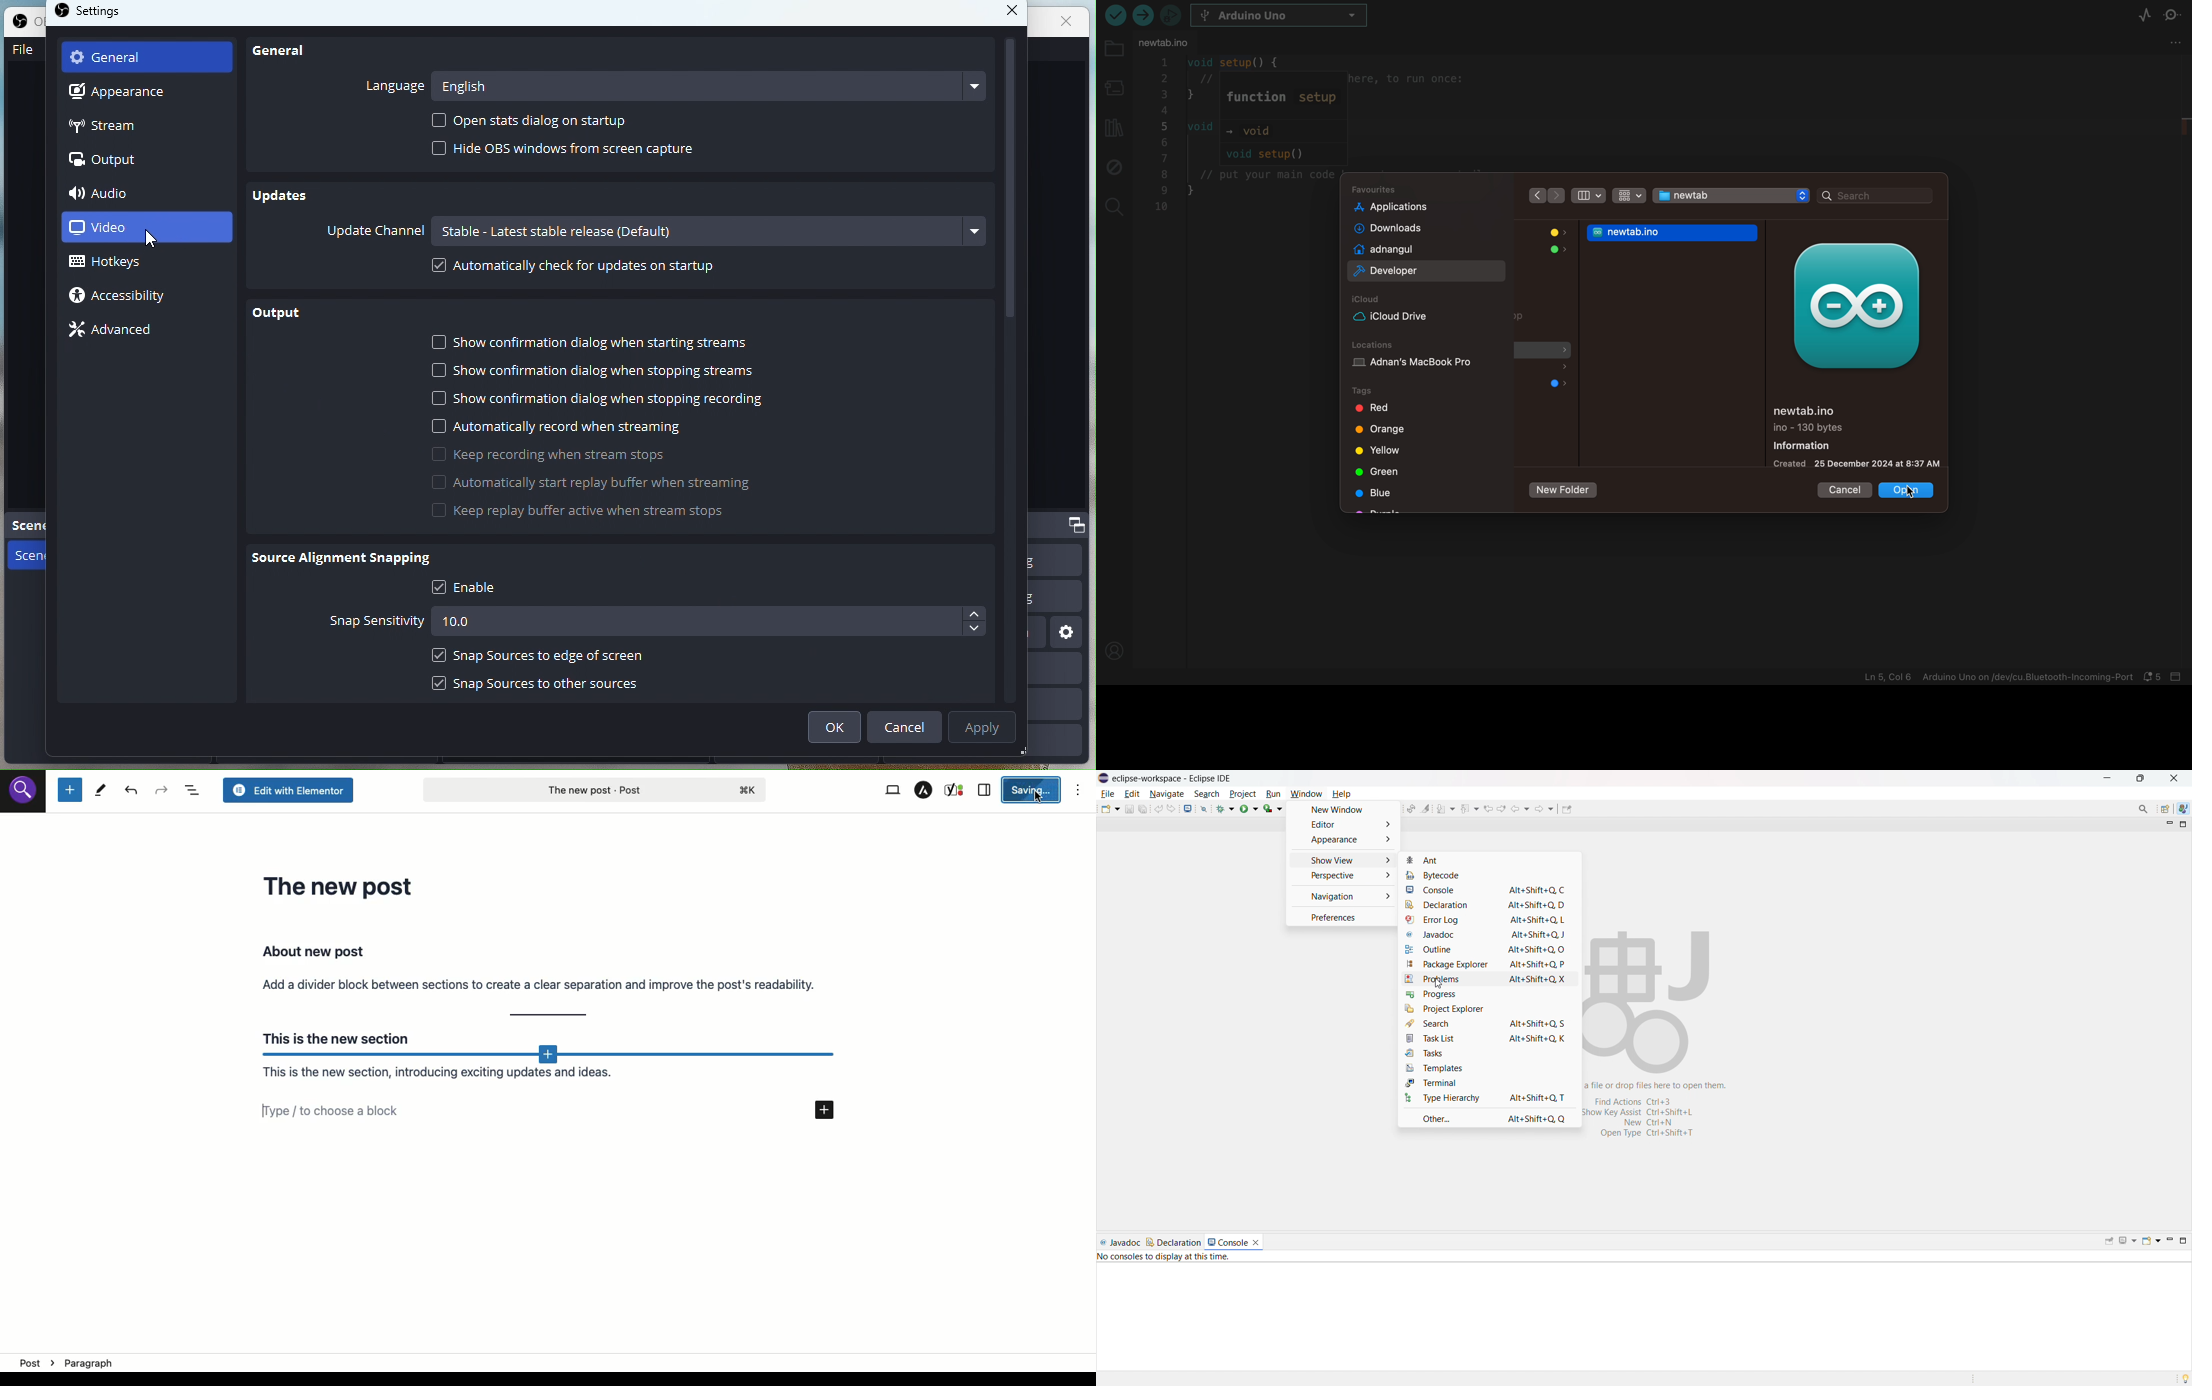 The width and height of the screenshot is (2212, 1400). What do you see at coordinates (1377, 190) in the screenshot?
I see `favourites` at bounding box center [1377, 190].